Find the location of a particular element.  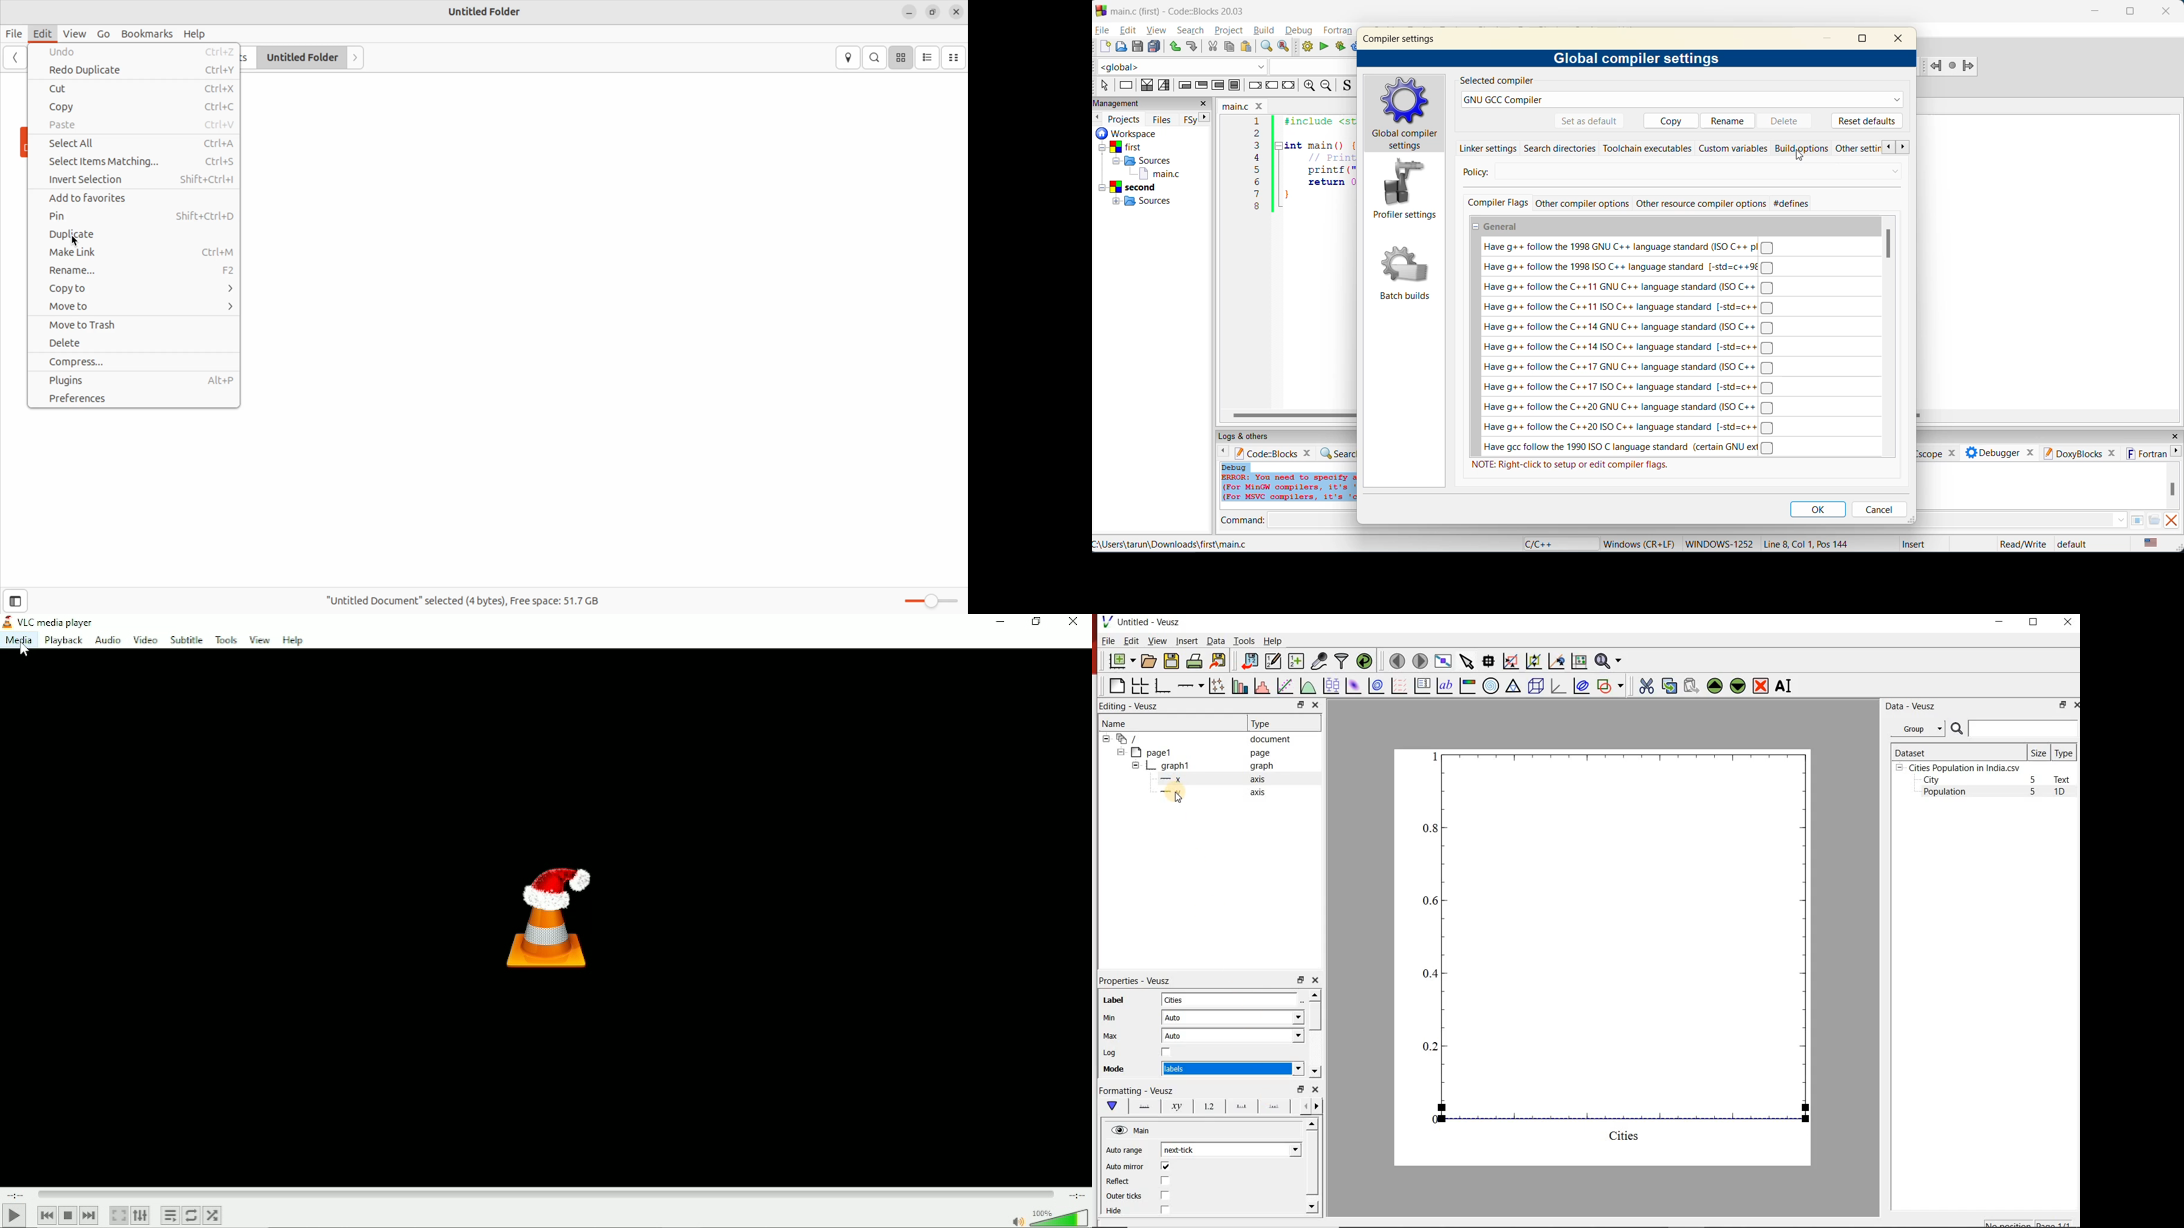

Edit is located at coordinates (43, 33).